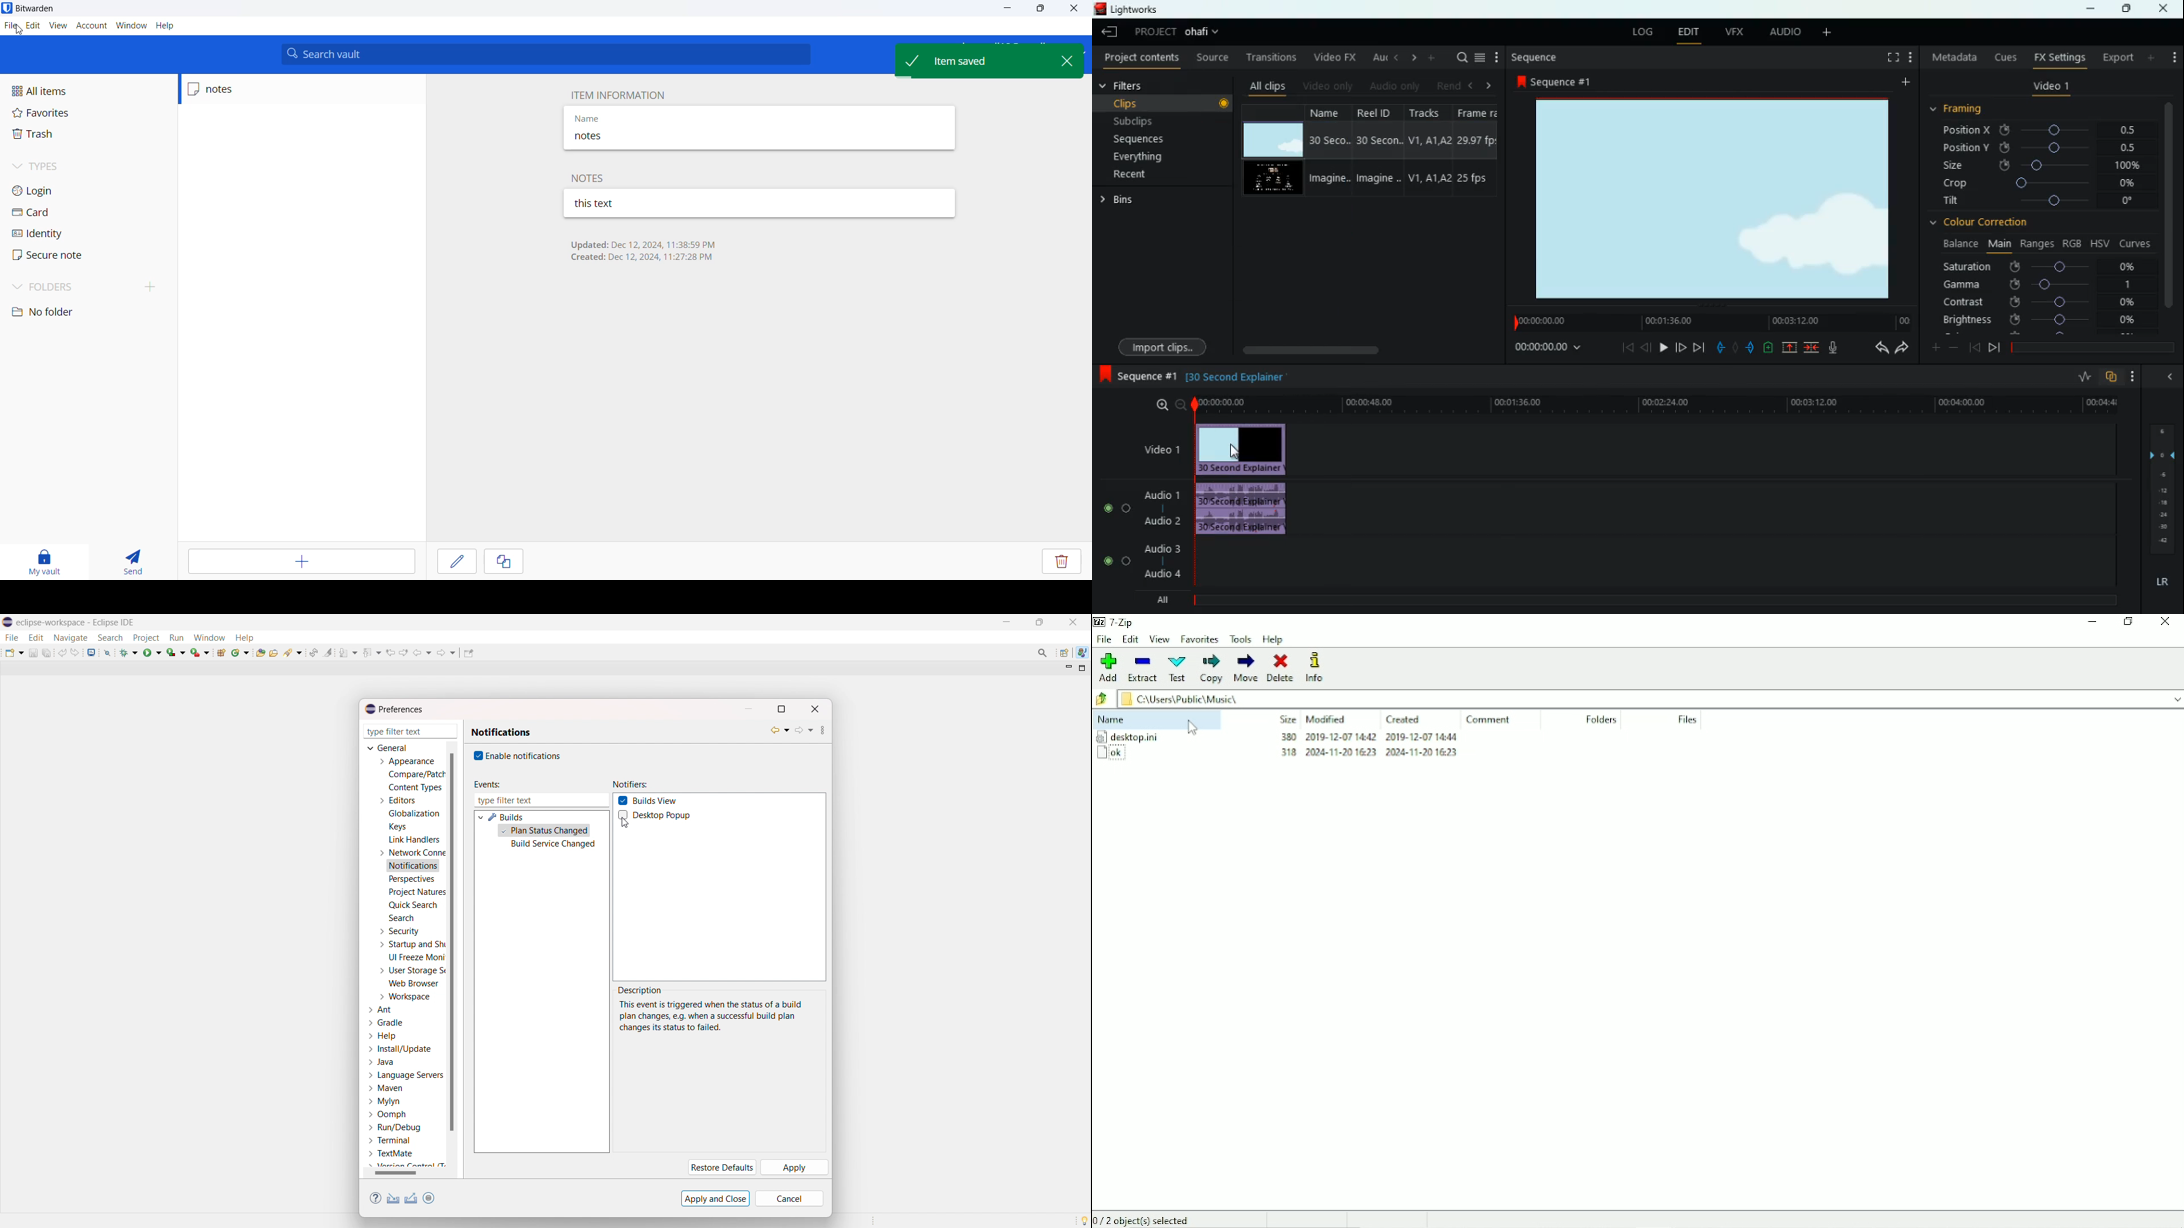 The width and height of the screenshot is (2184, 1232). I want to click on screen, so click(1889, 57).